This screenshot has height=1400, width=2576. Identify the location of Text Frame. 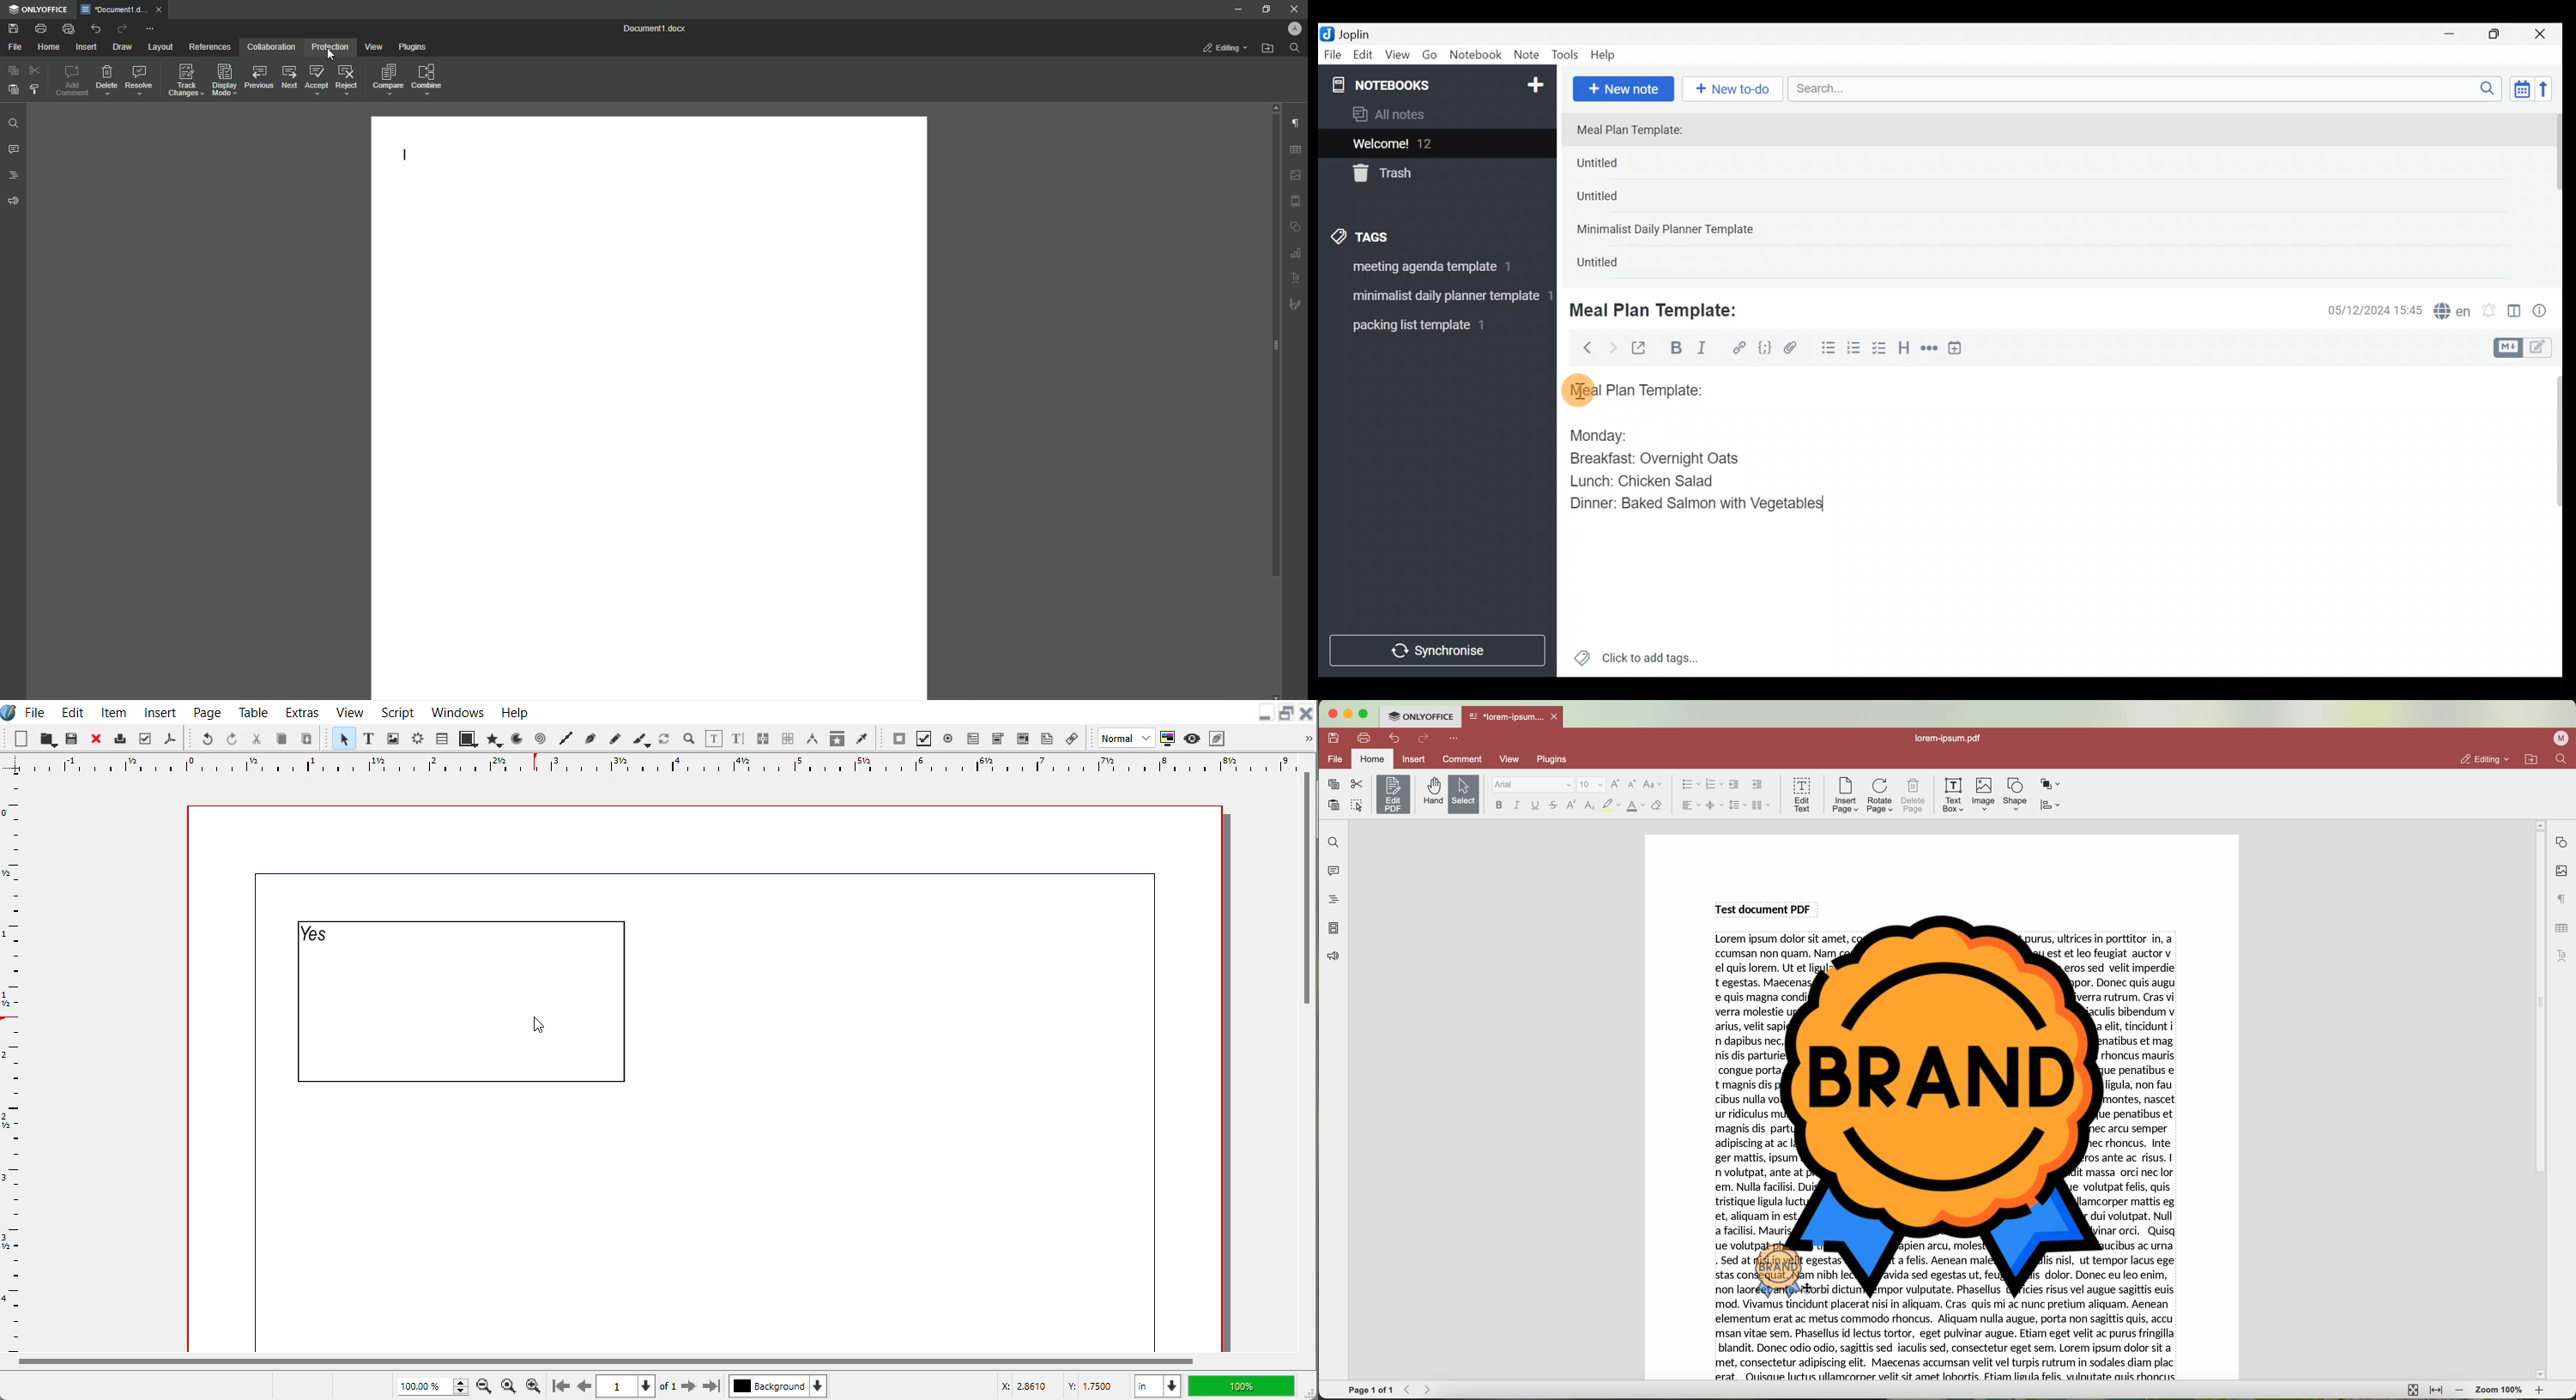
(369, 738).